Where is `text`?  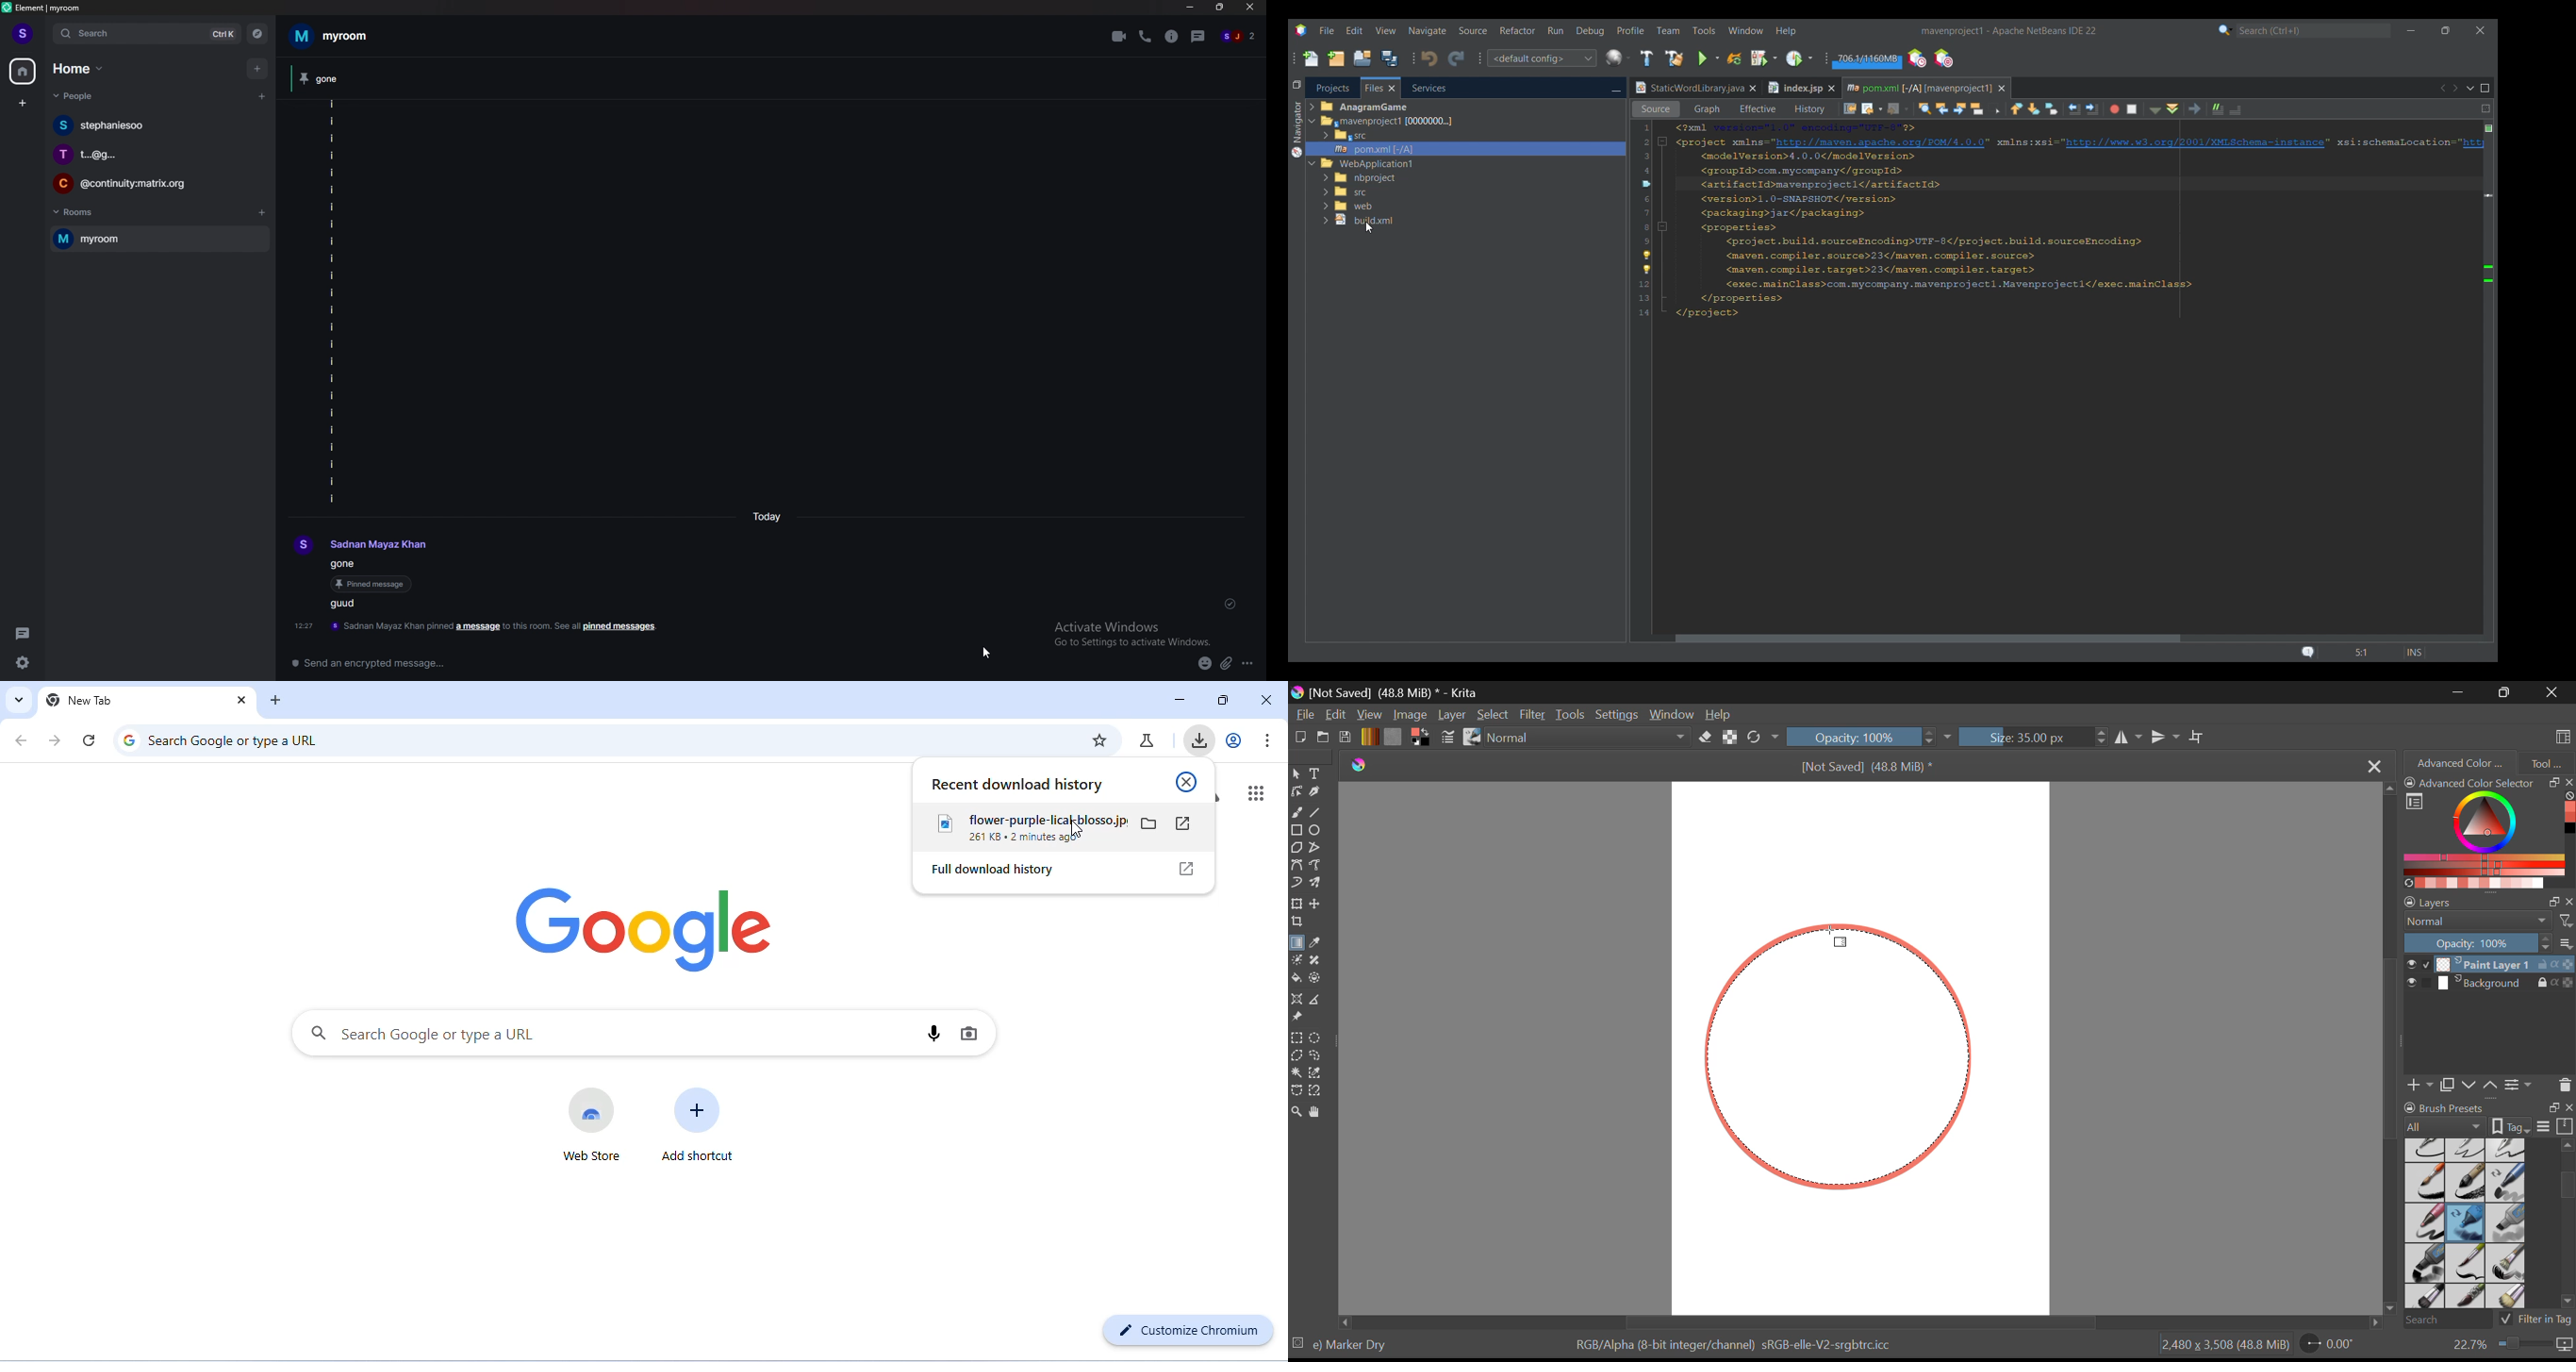 text is located at coordinates (352, 604).